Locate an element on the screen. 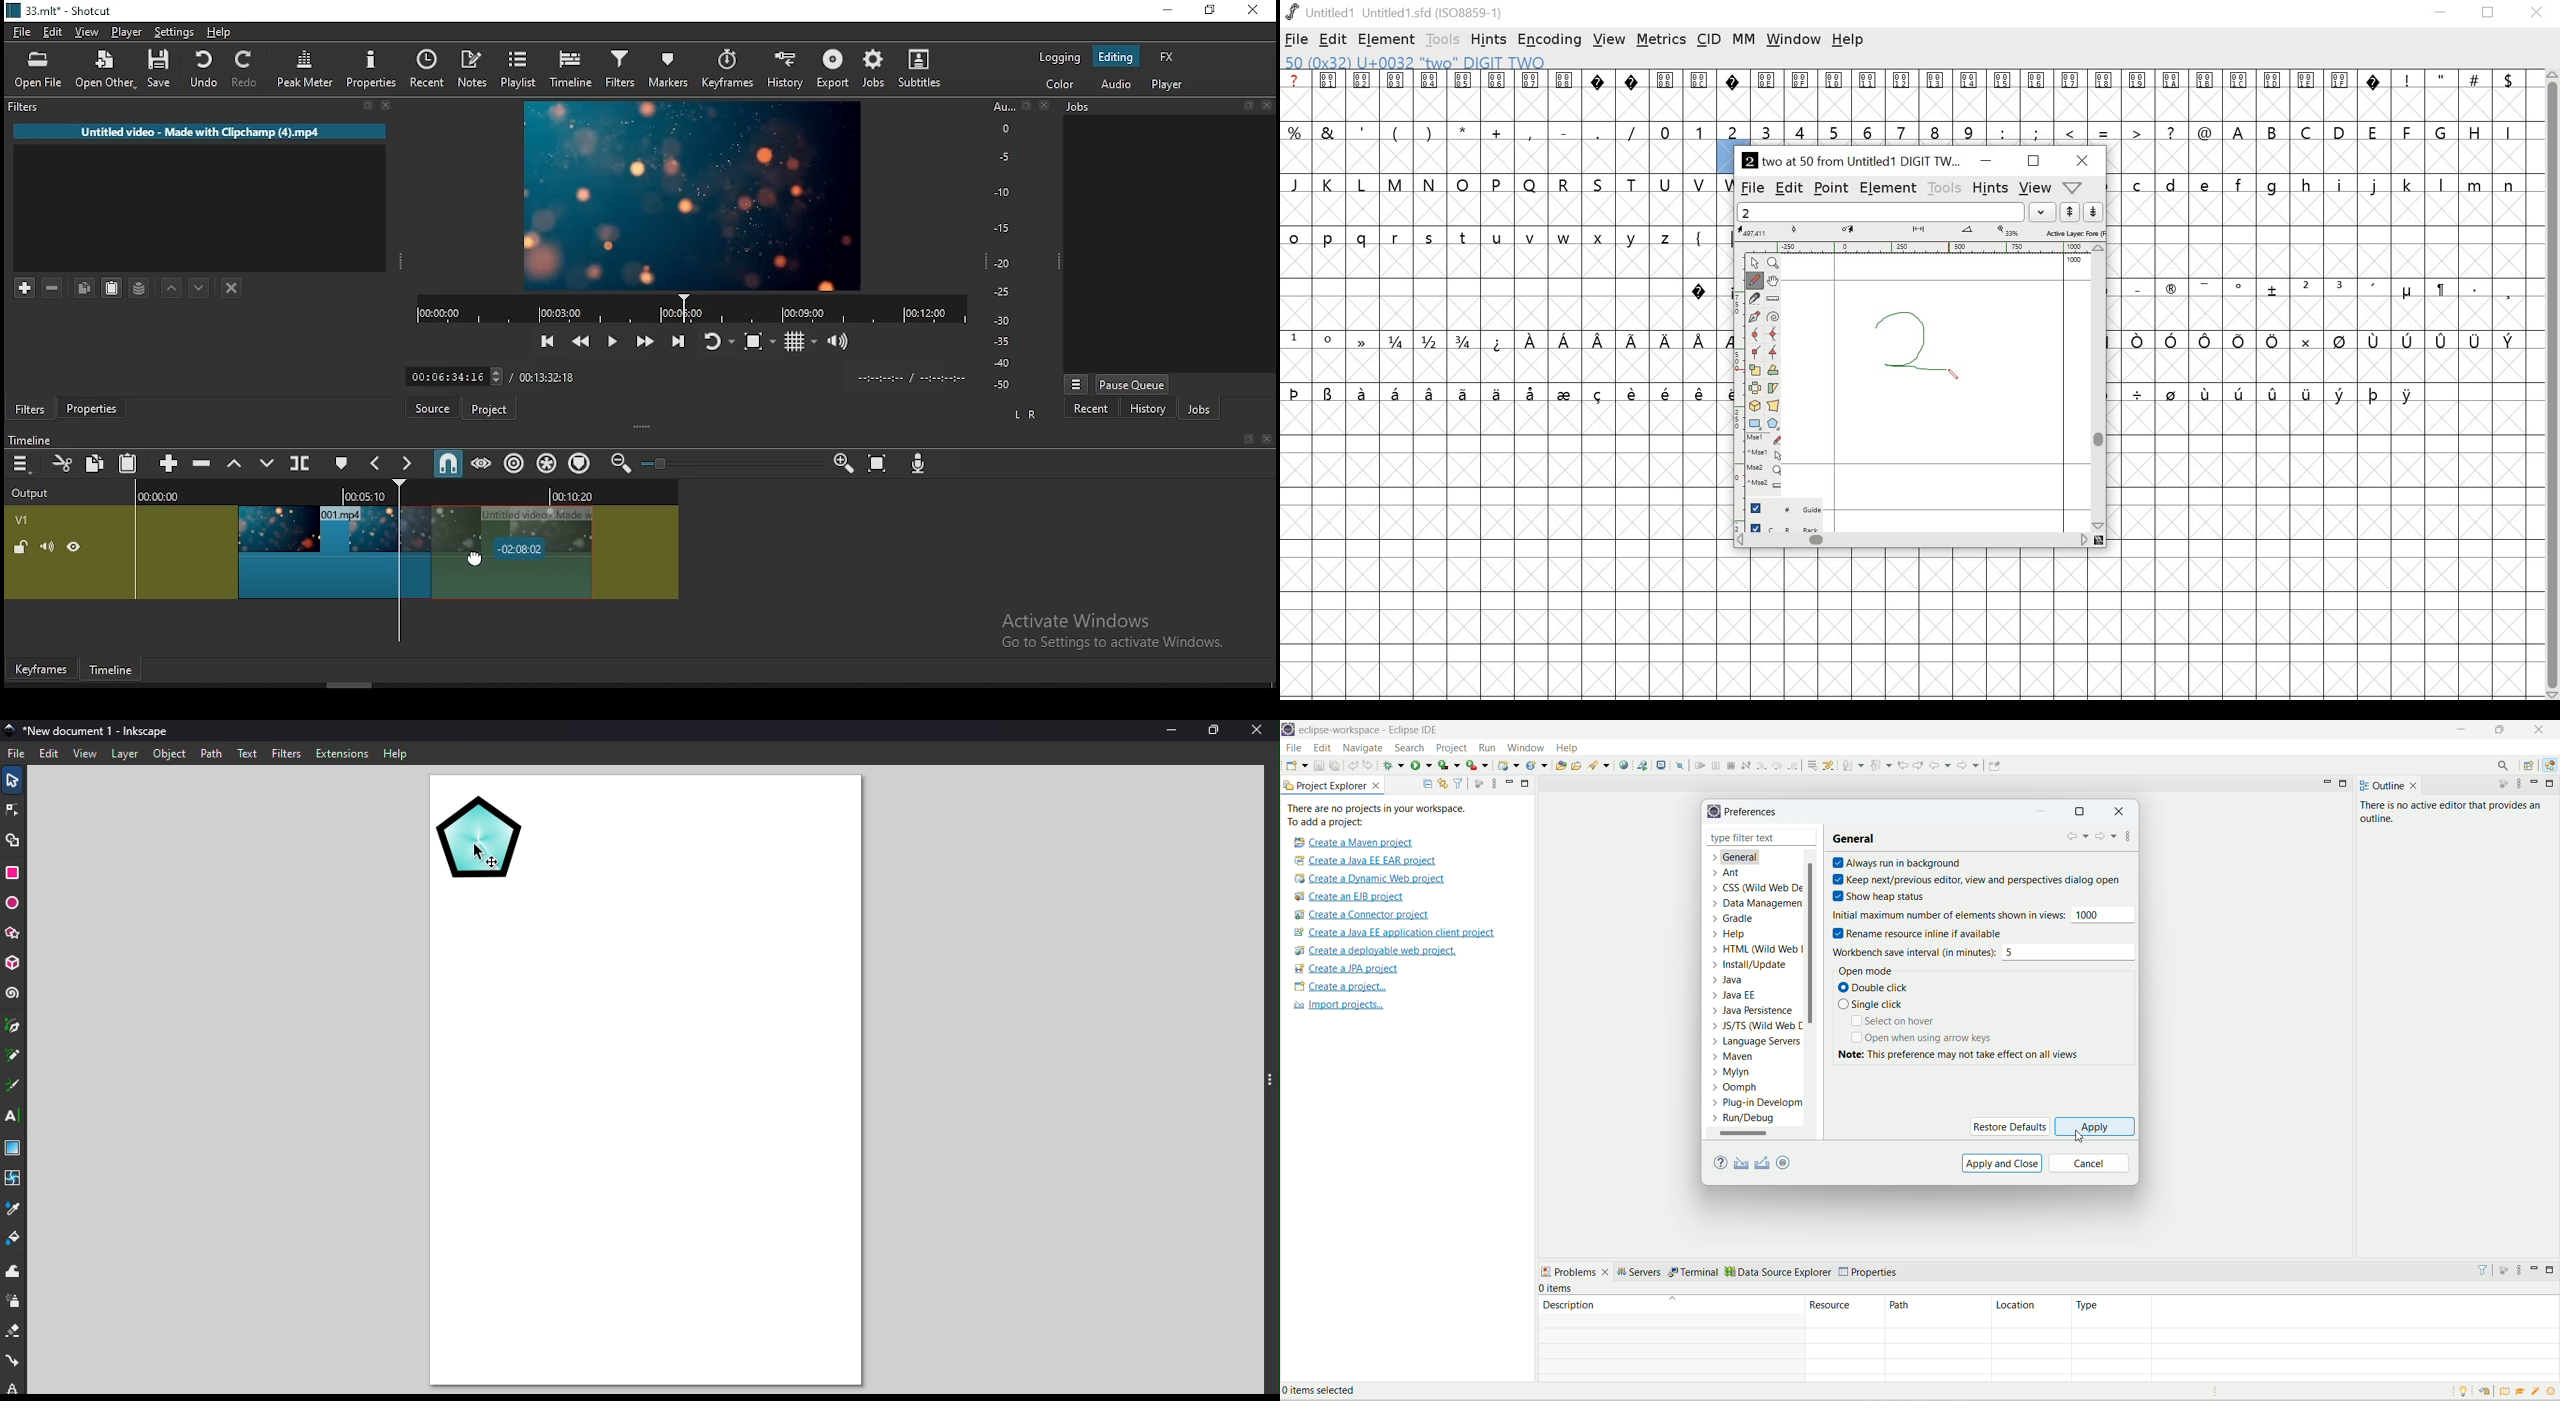 This screenshot has width=2576, height=1428. additional dialogue action is located at coordinates (2129, 839).